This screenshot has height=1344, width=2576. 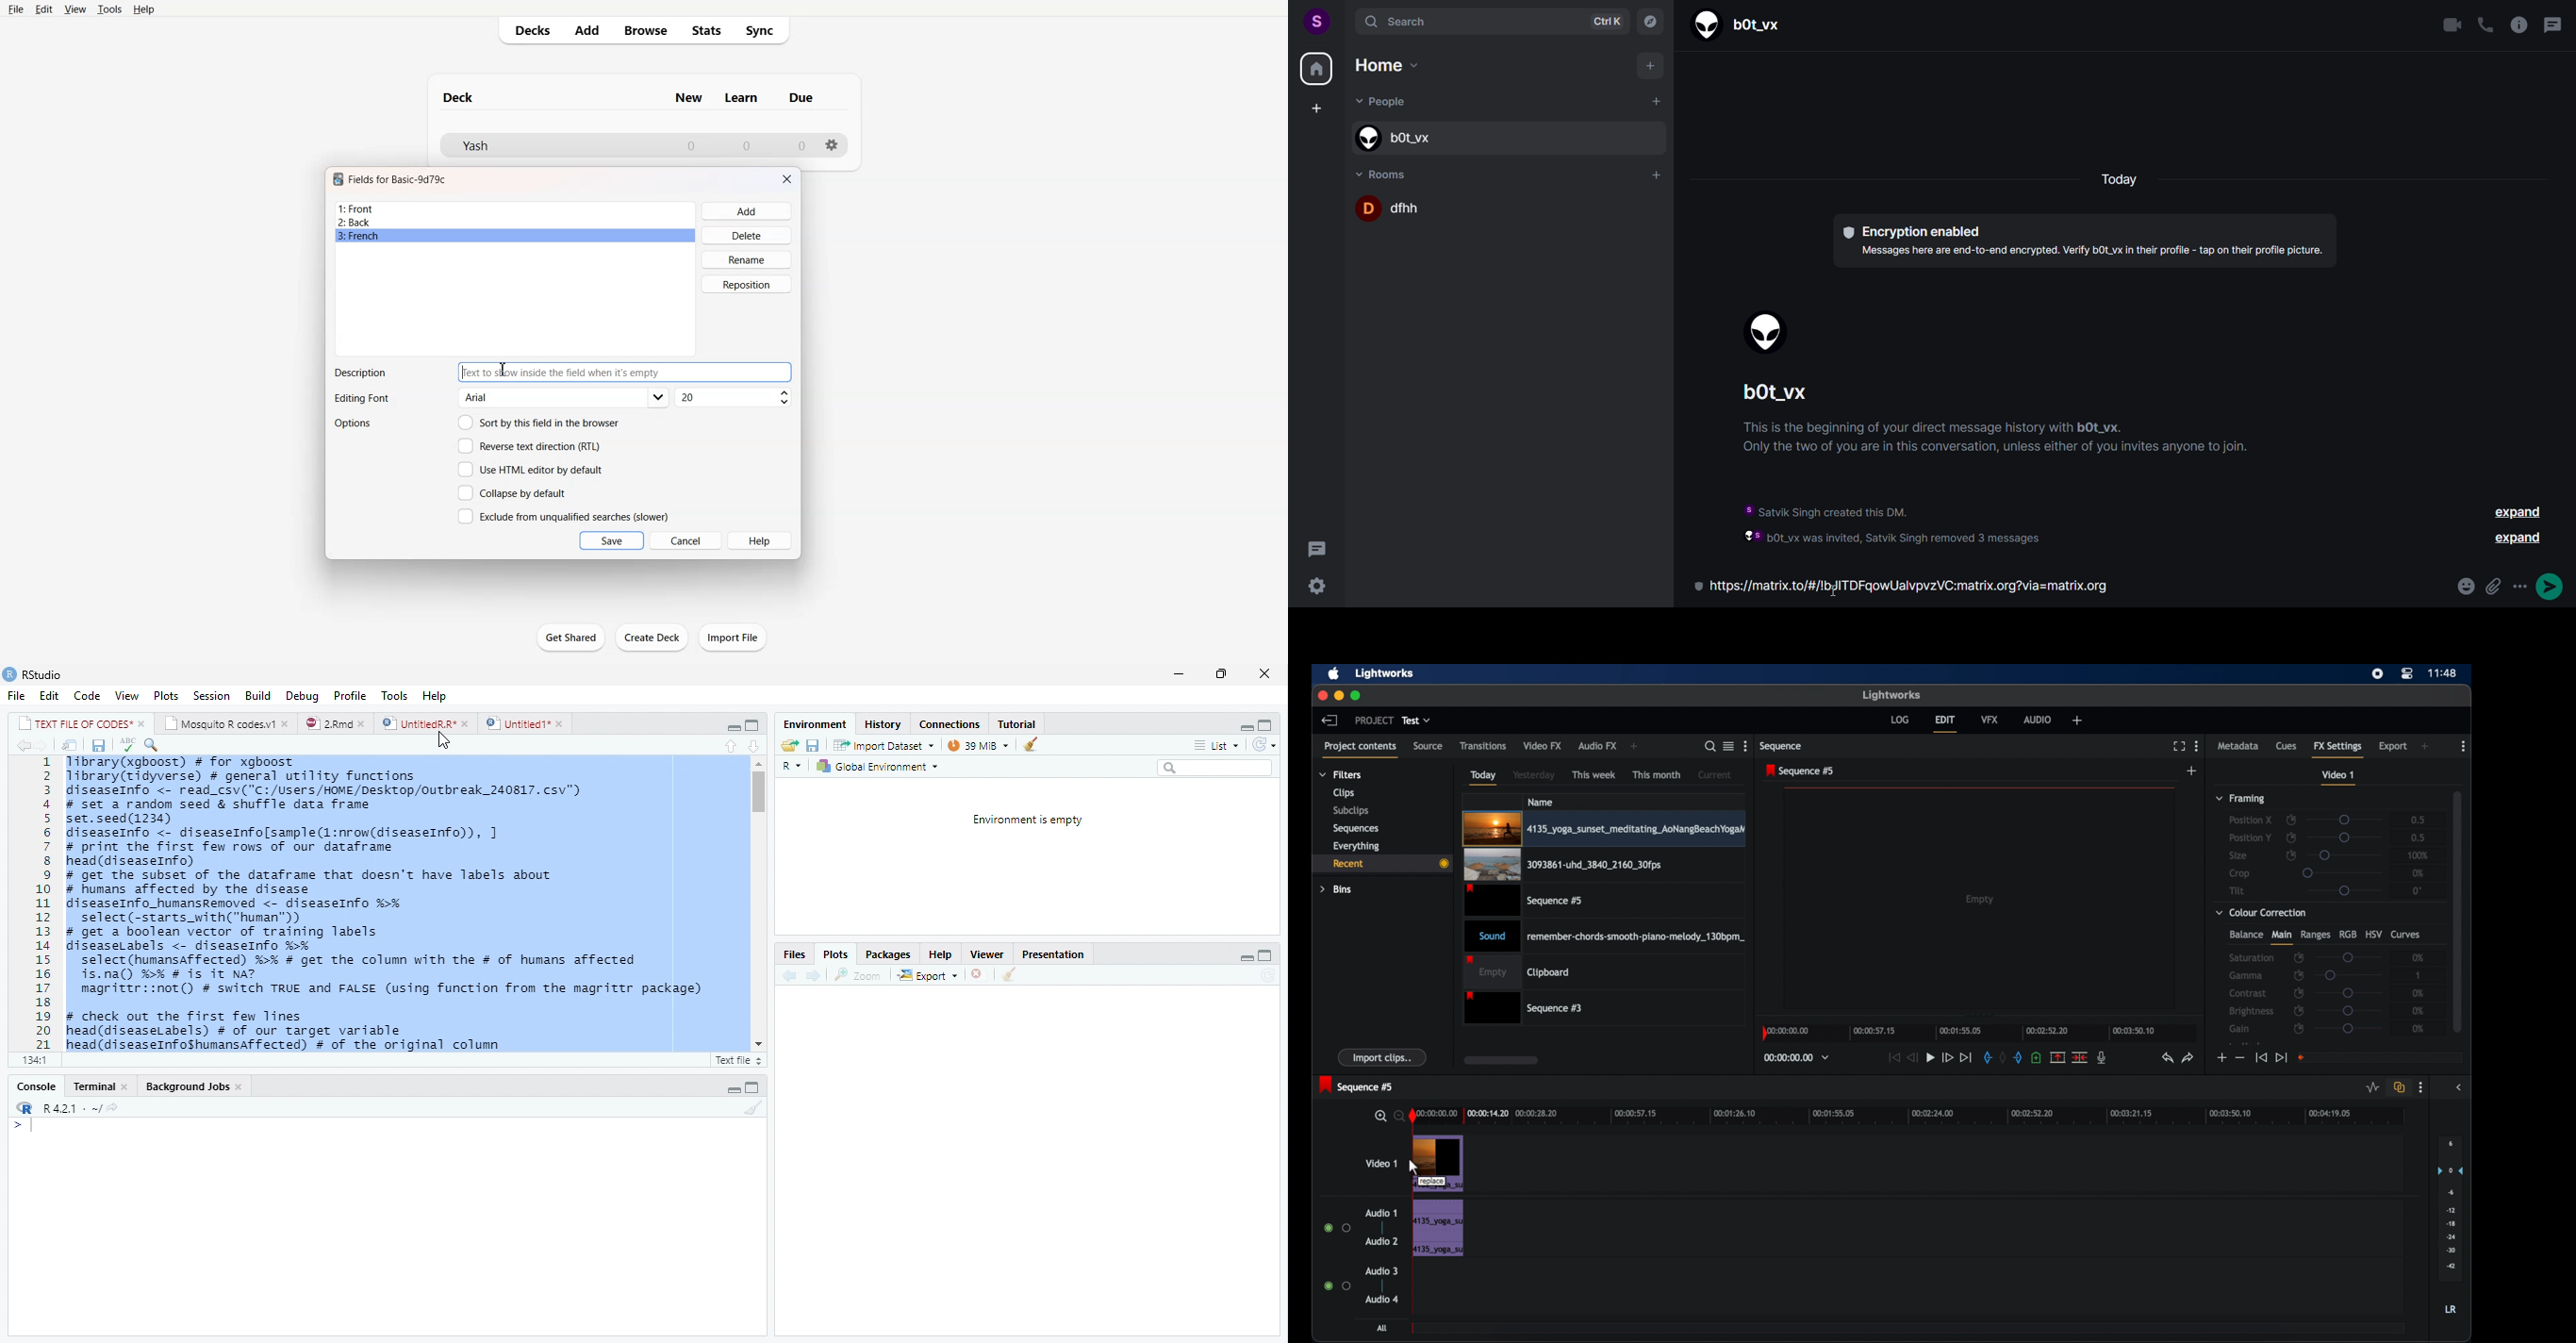 I want to click on back, so click(x=1329, y=720).